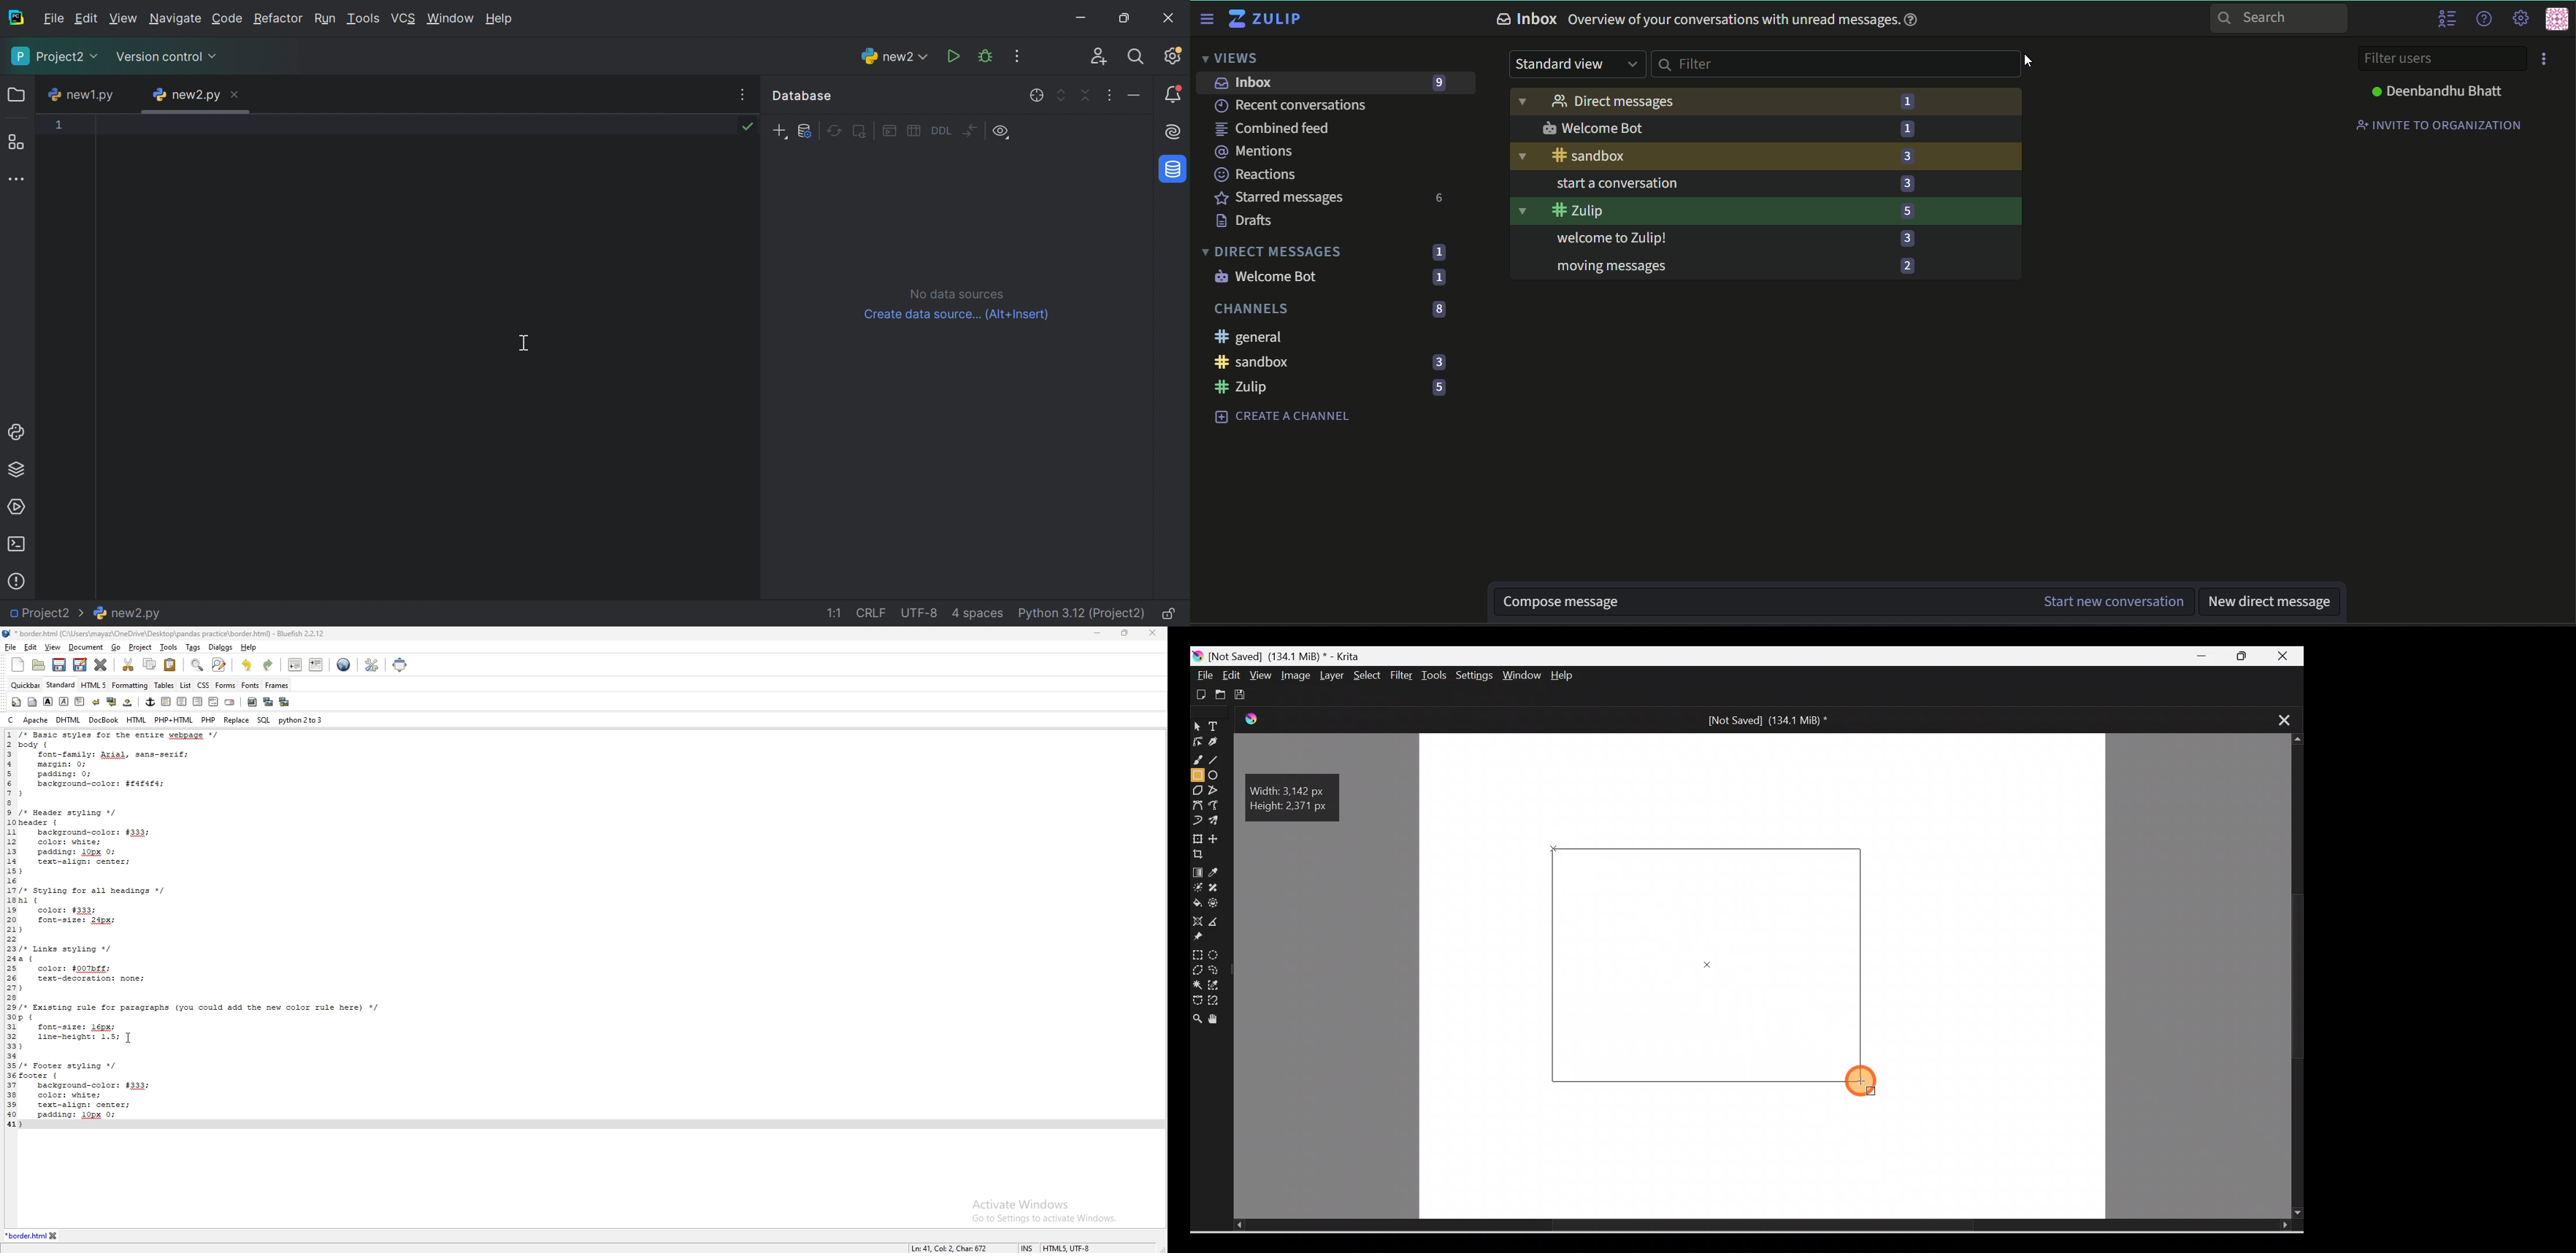  I want to click on start new conversation, so click(2111, 602).